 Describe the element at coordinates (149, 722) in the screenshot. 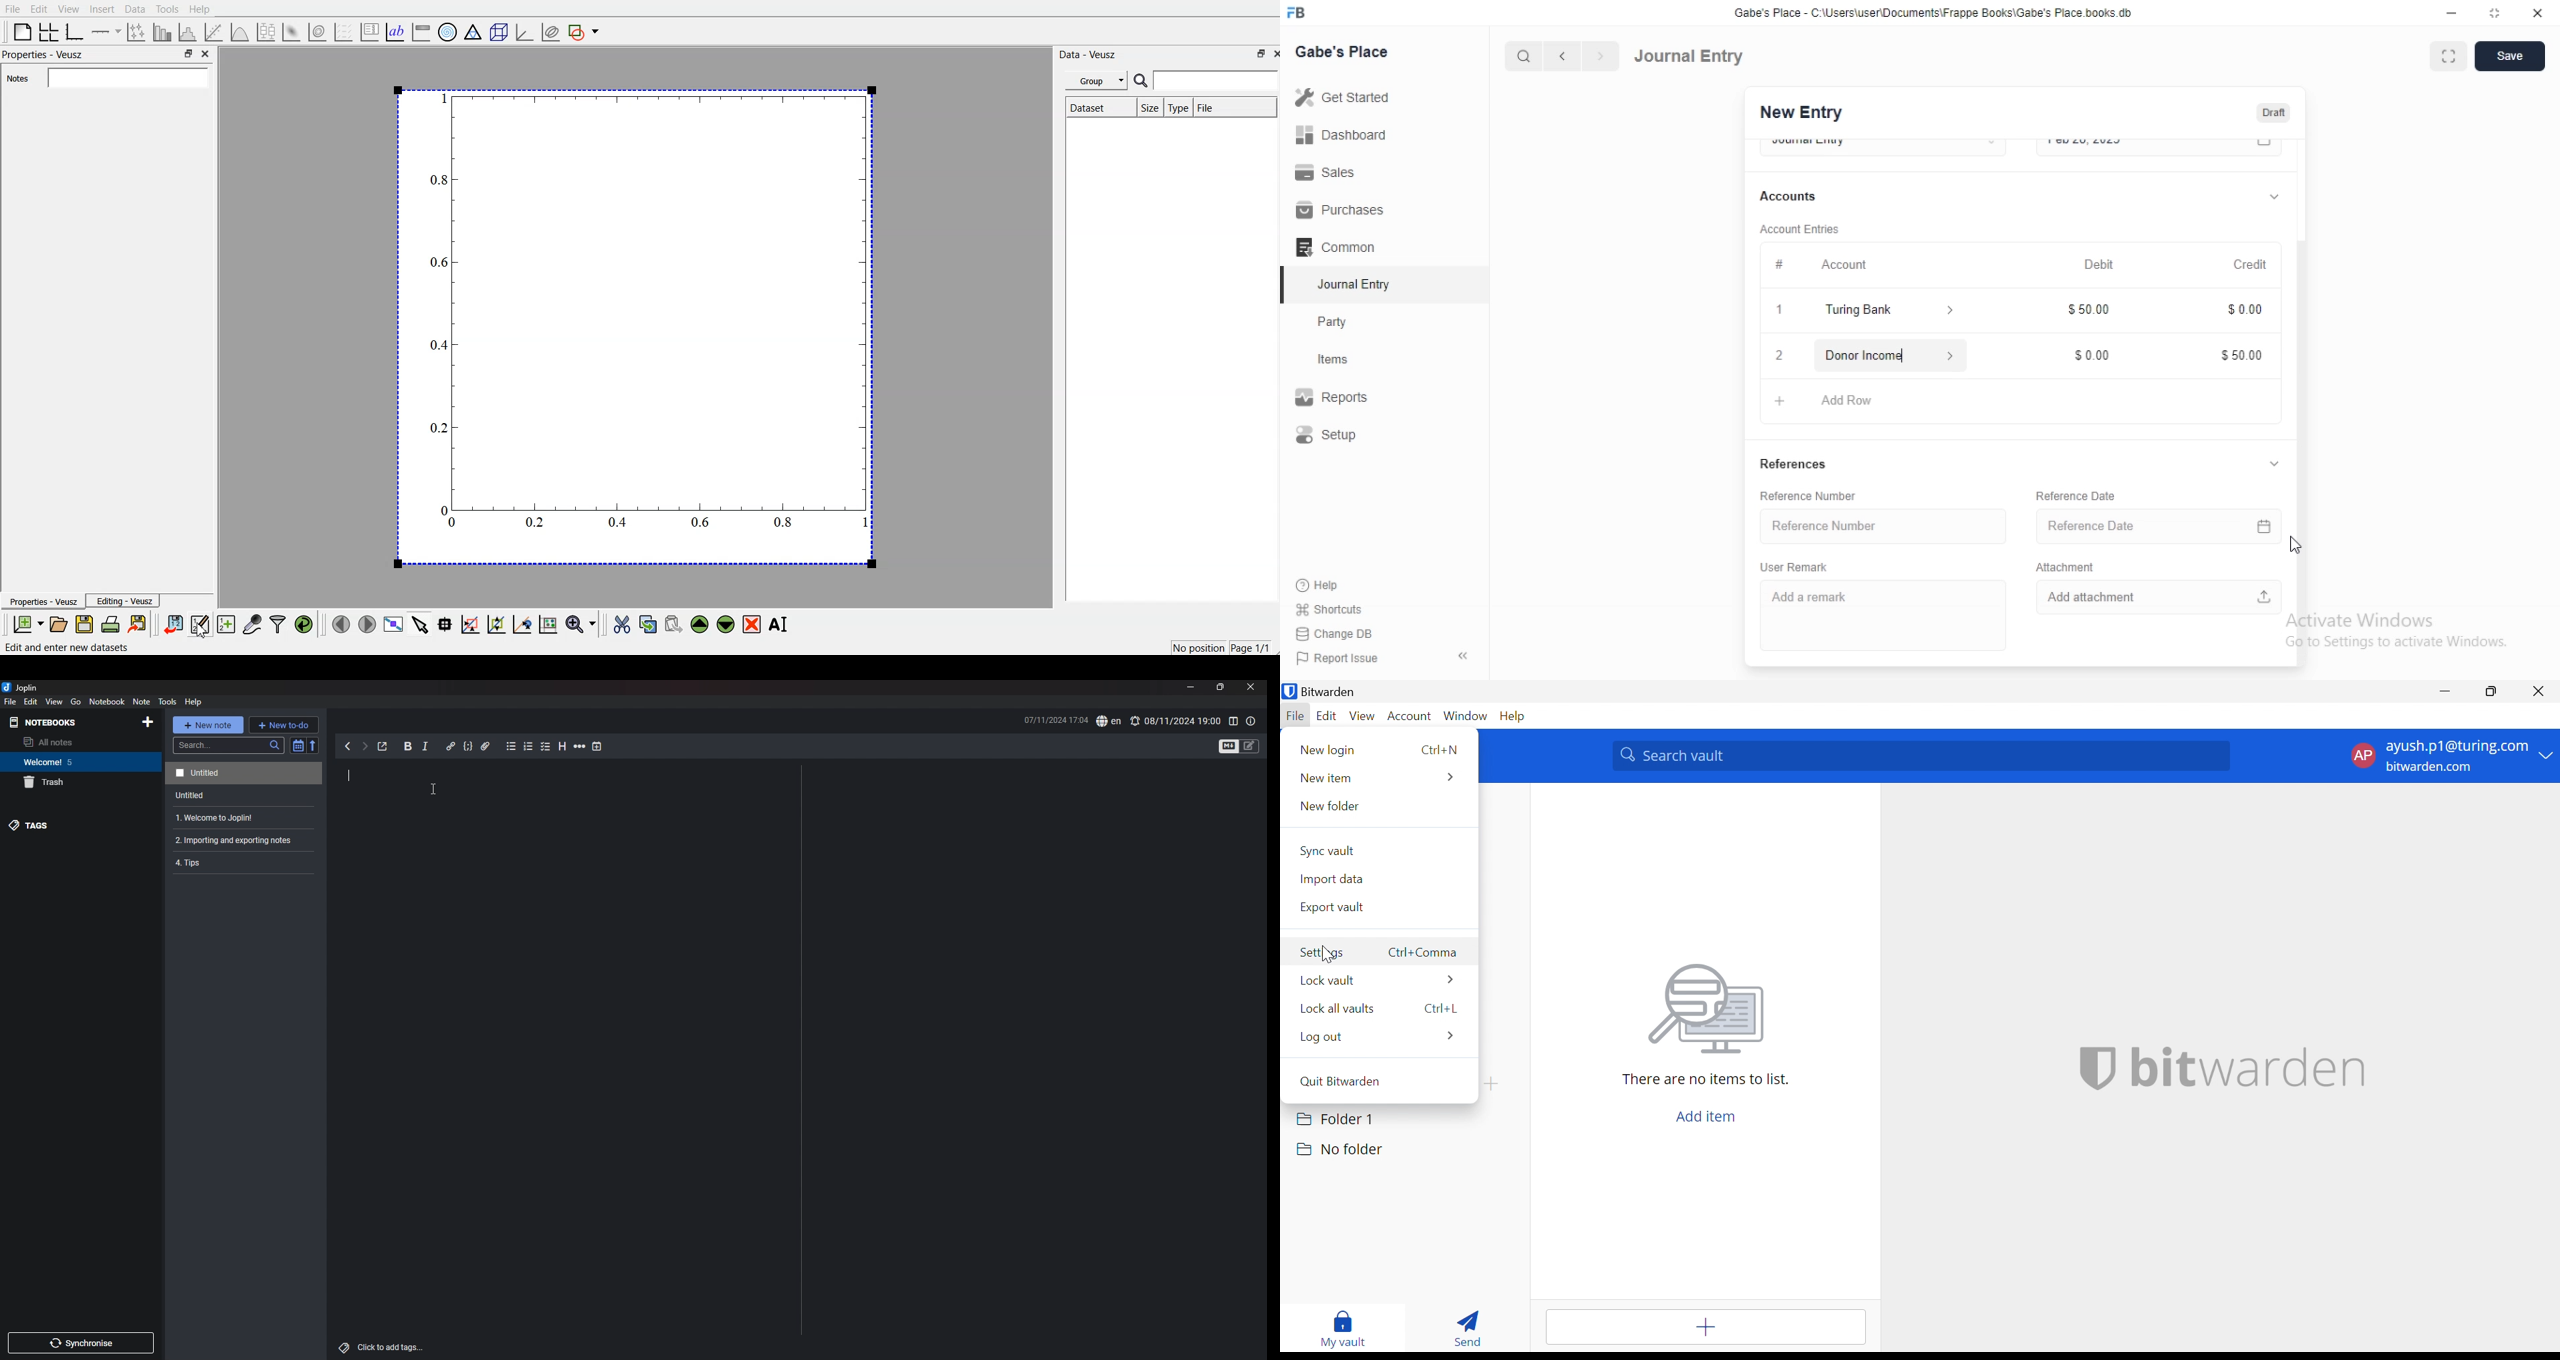

I see `add notebook` at that location.